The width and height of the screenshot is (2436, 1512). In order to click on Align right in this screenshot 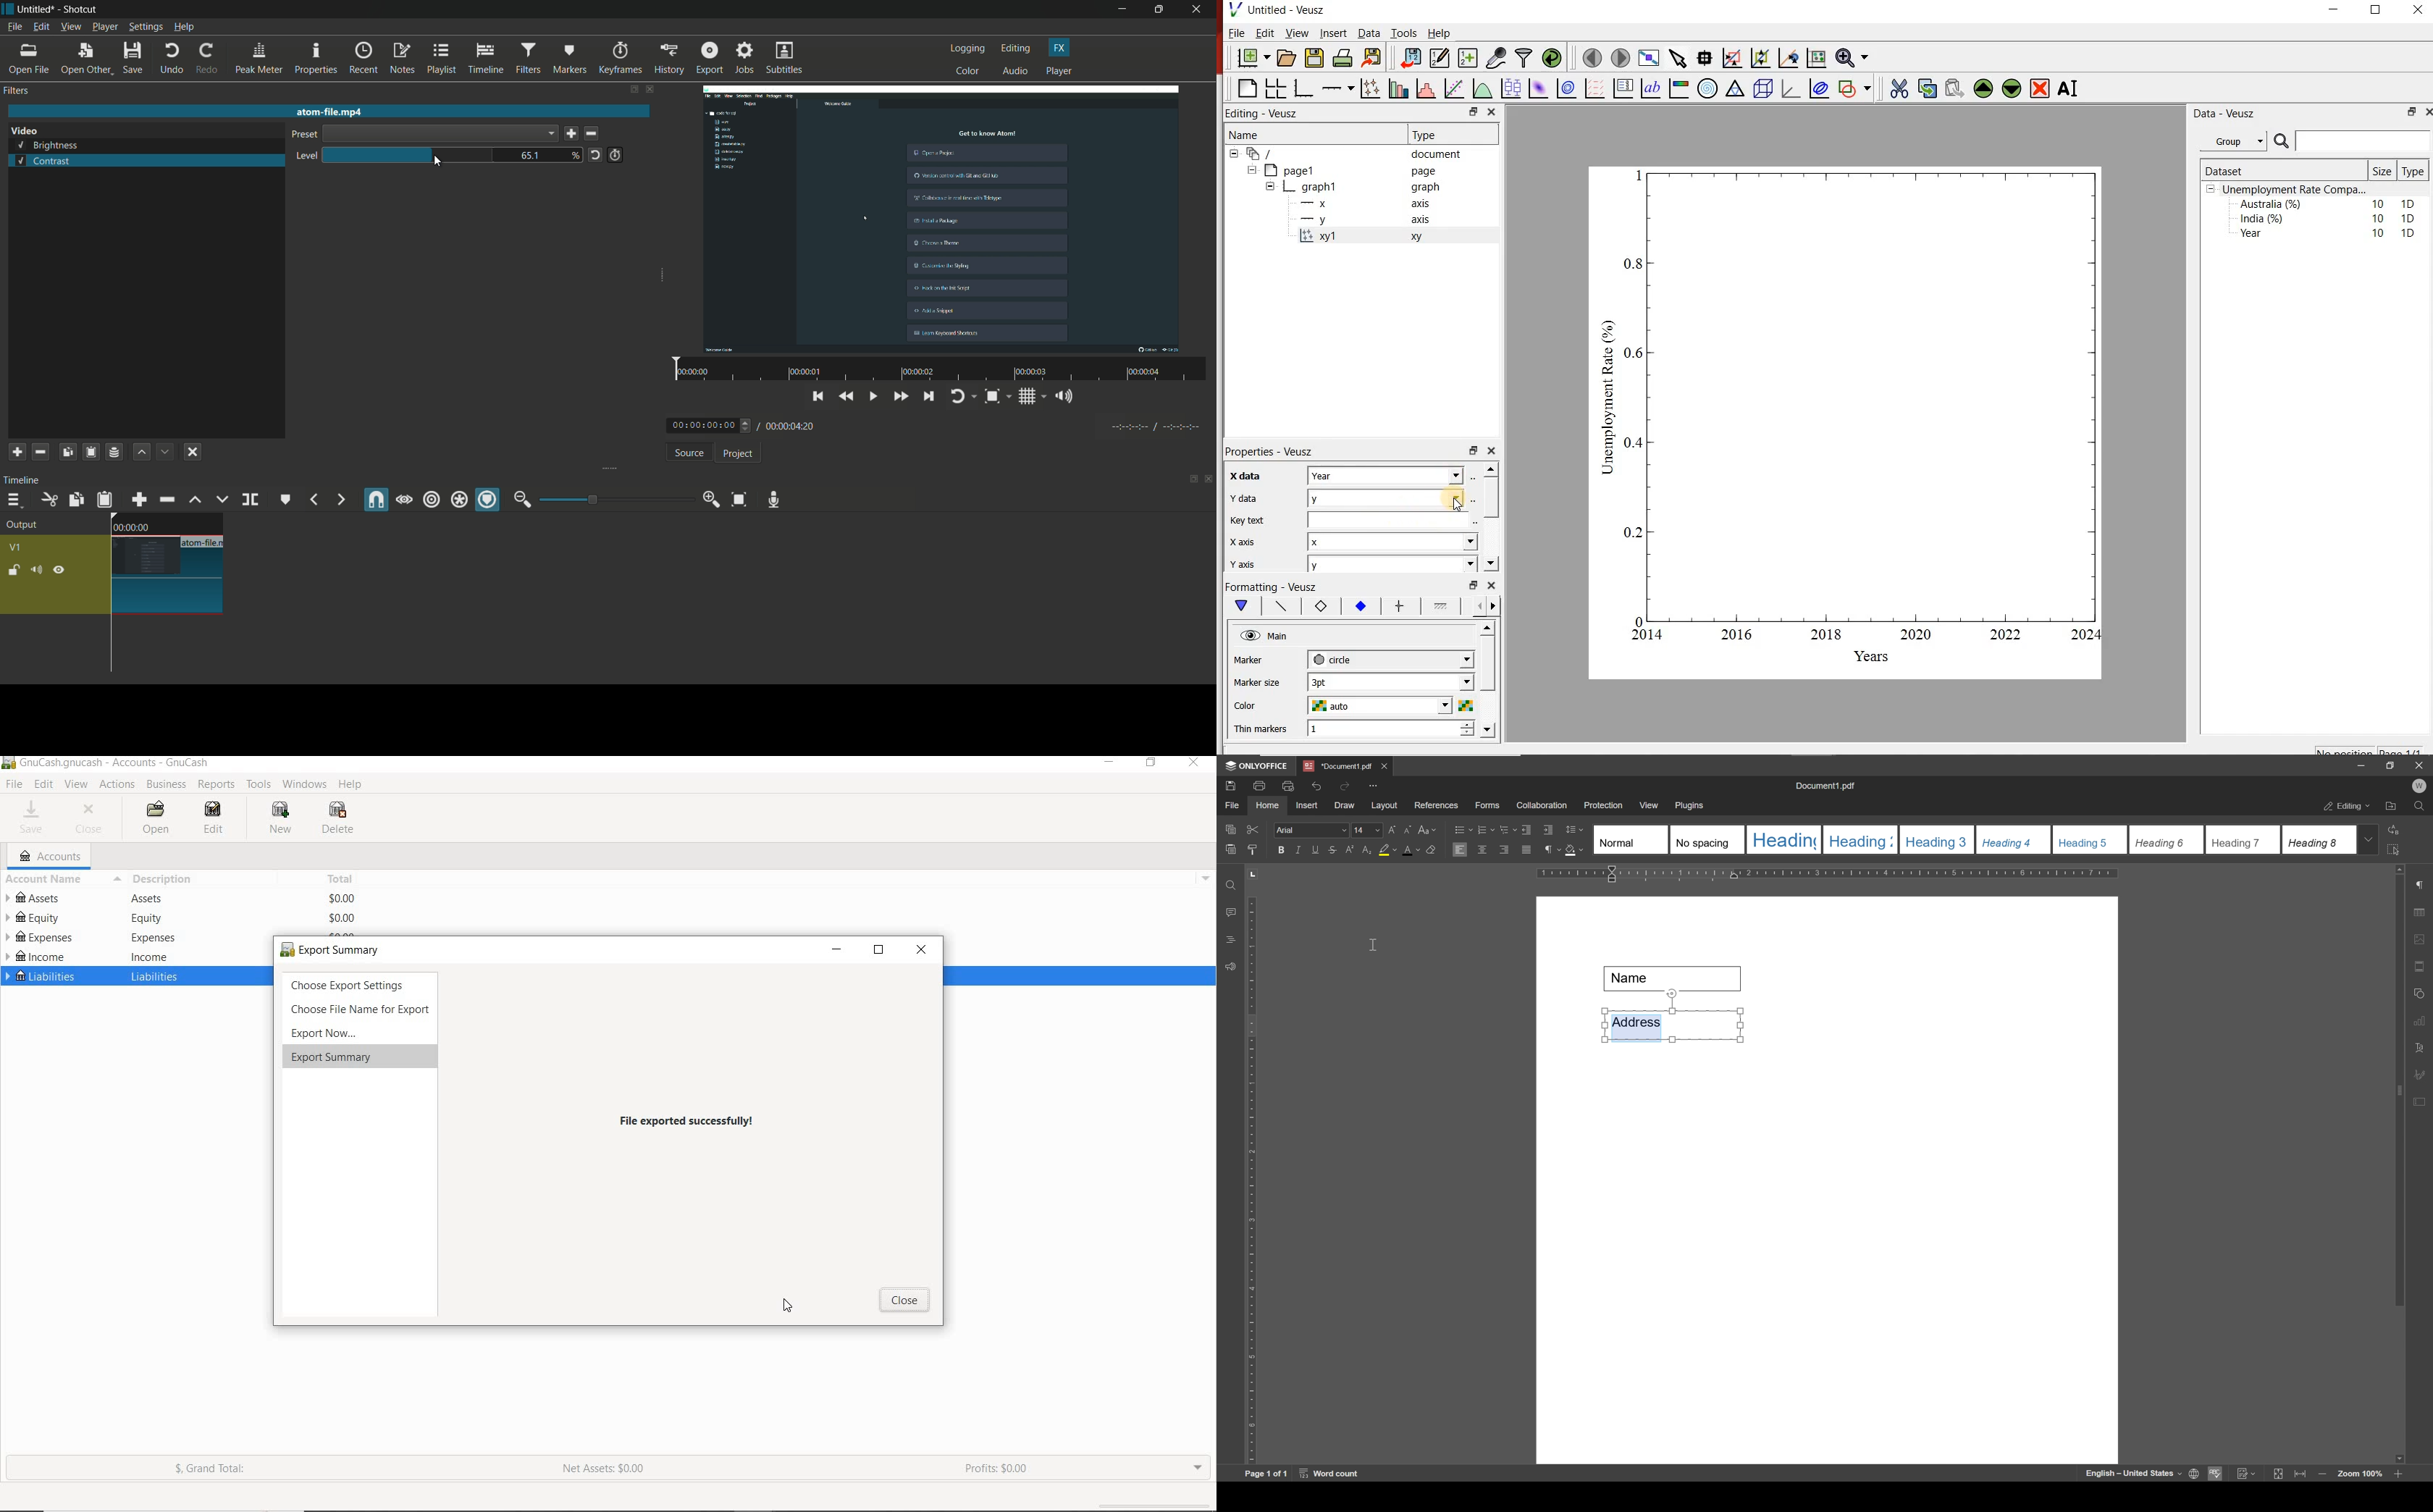, I will do `click(1505, 851)`.